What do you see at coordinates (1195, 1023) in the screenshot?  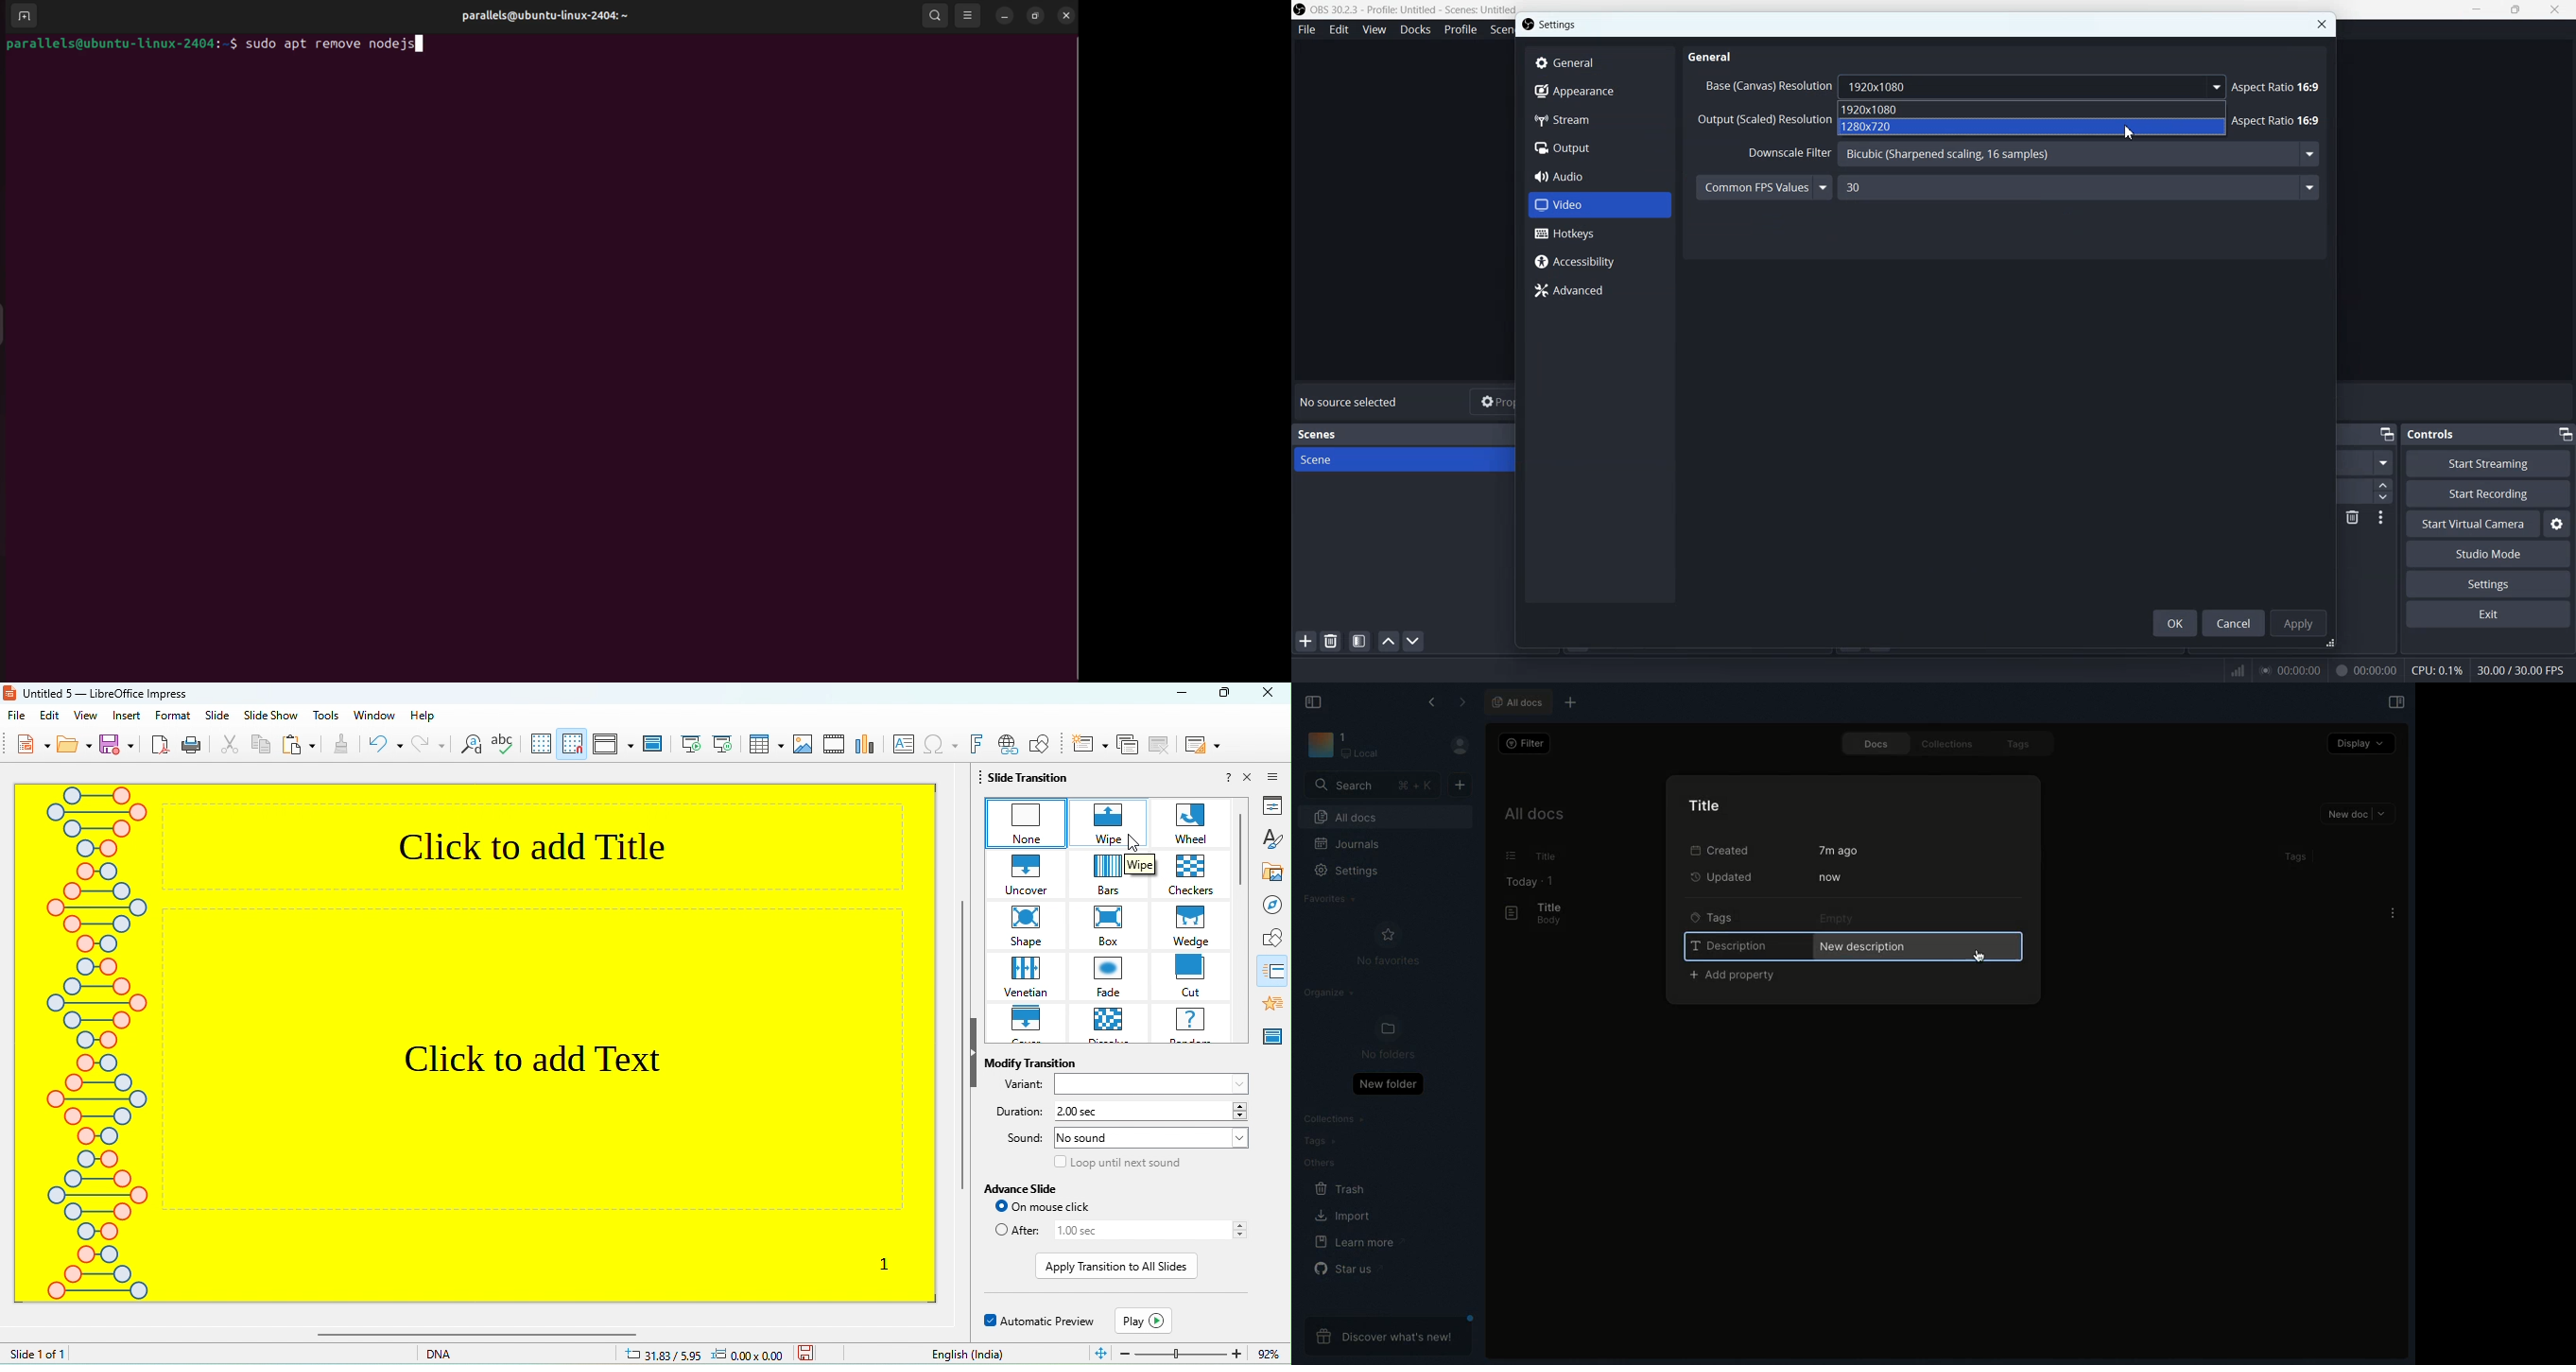 I see `random` at bounding box center [1195, 1023].